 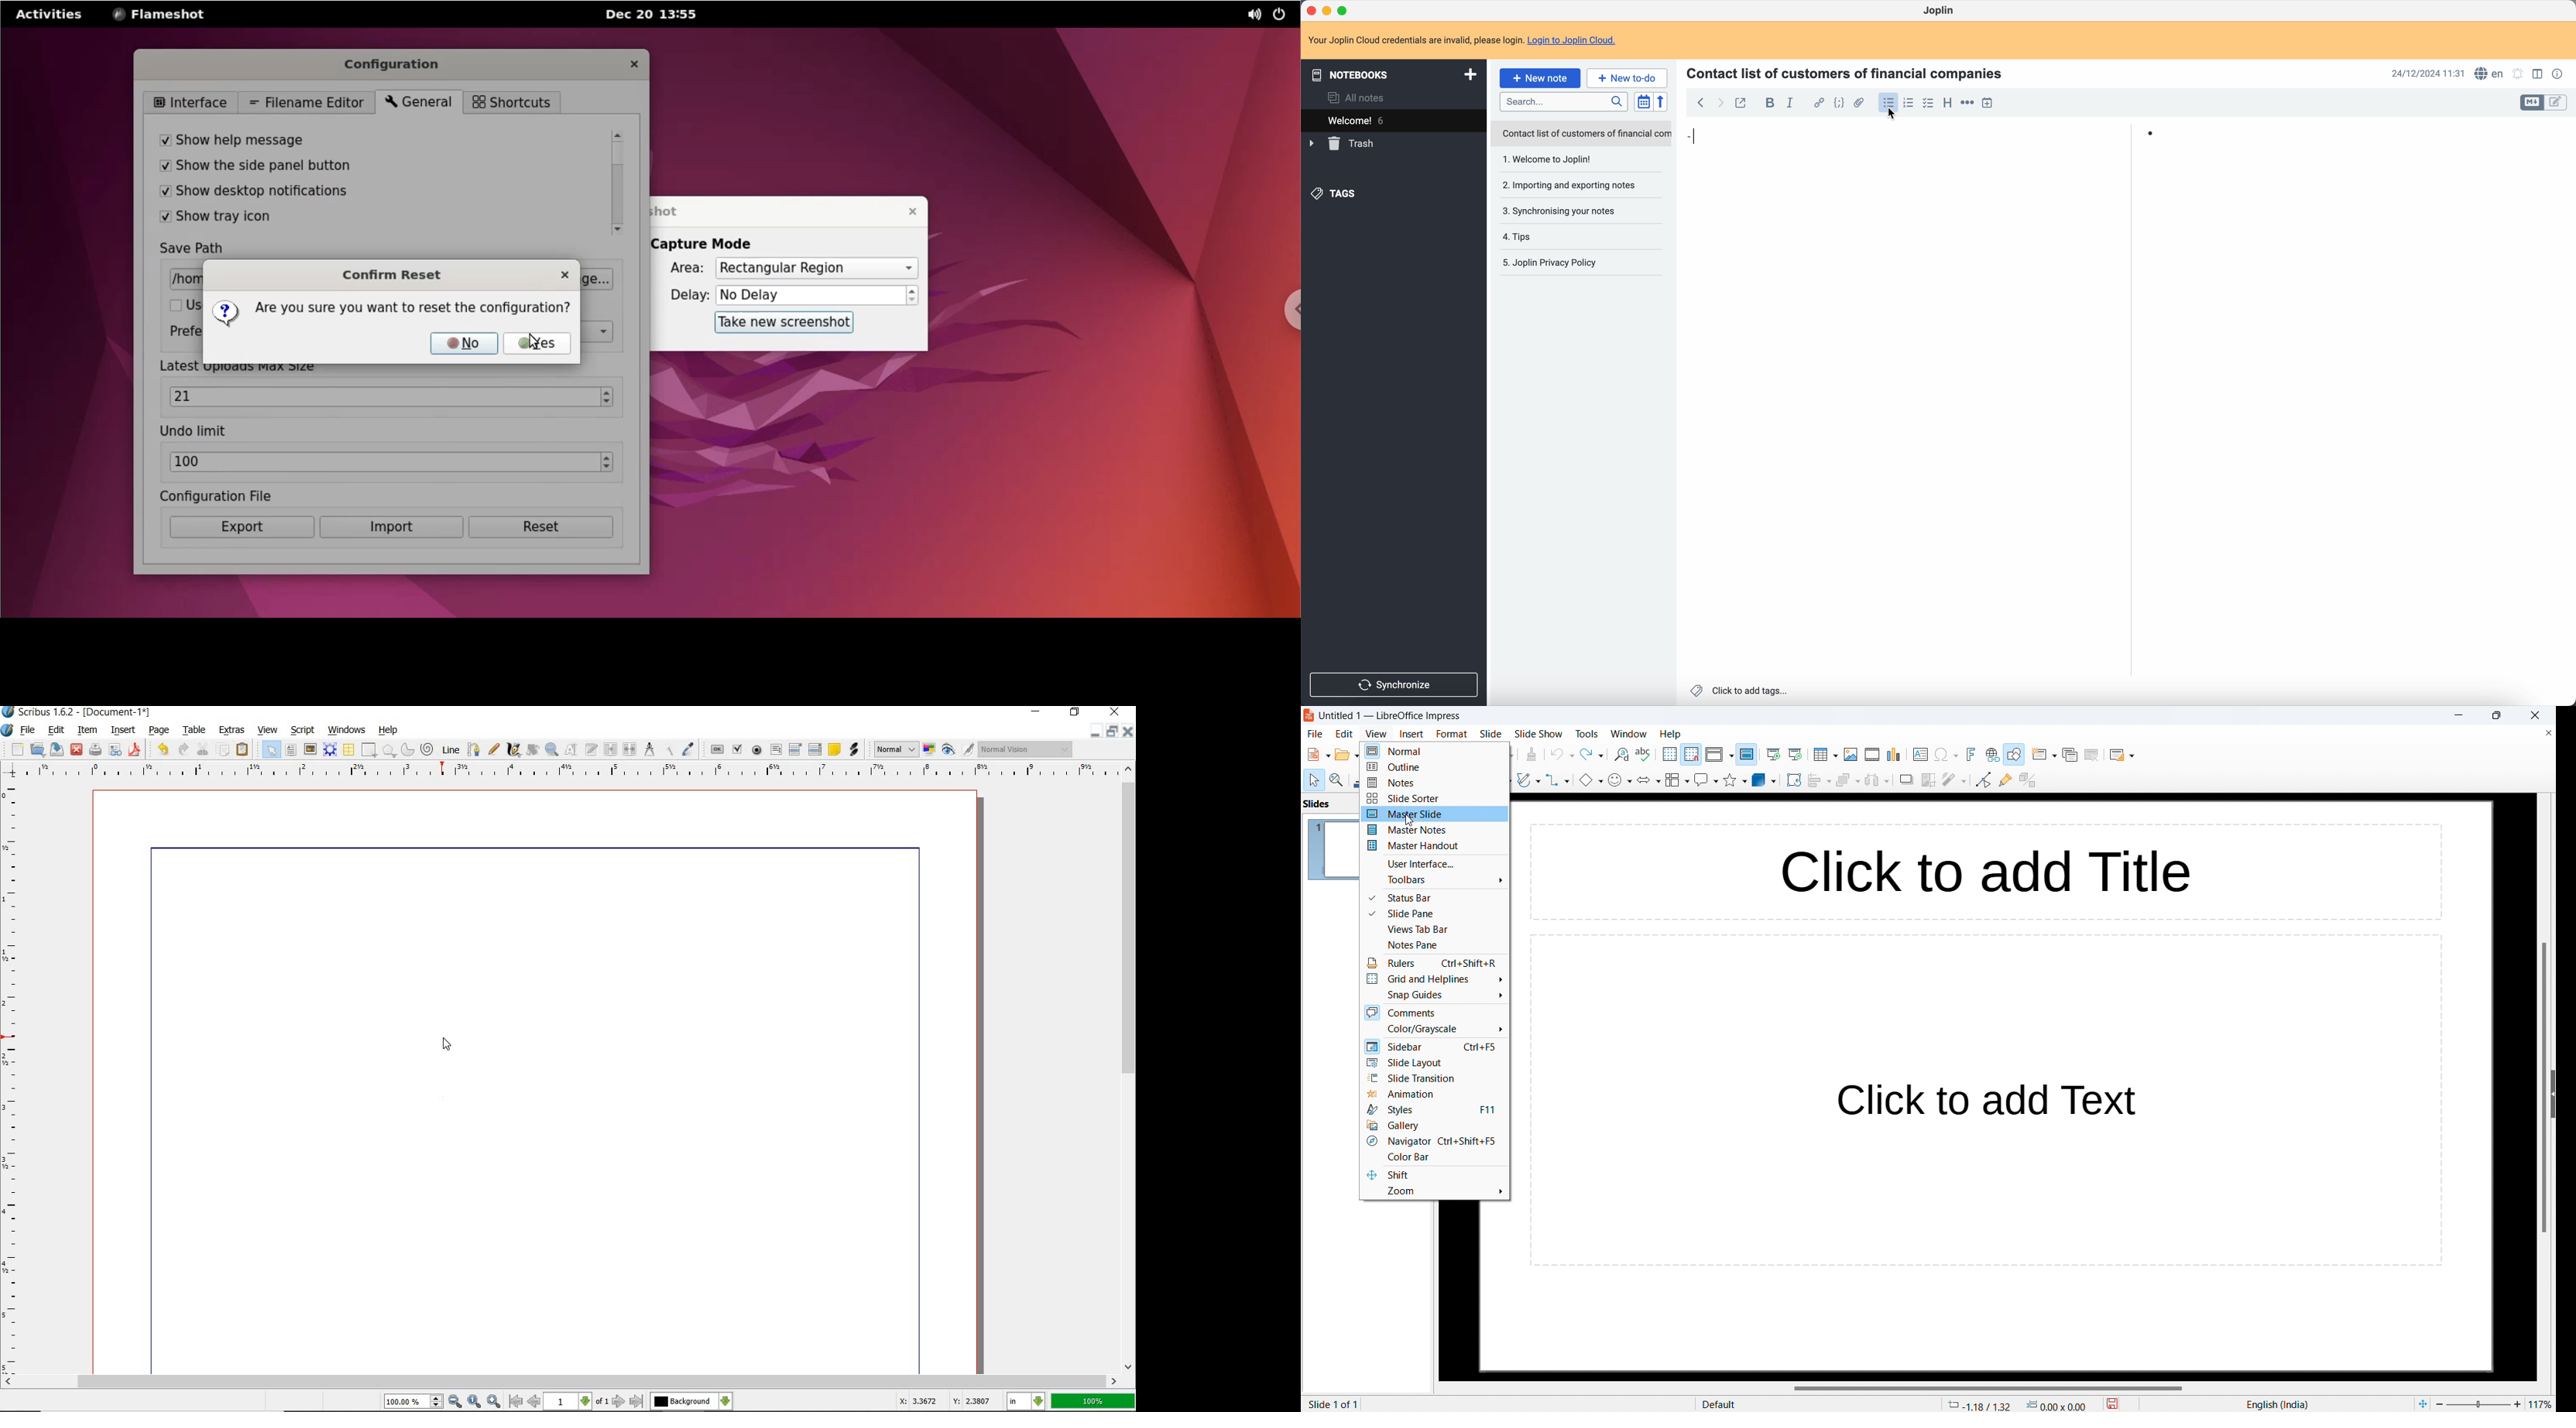 I want to click on notes, so click(x=1434, y=782).